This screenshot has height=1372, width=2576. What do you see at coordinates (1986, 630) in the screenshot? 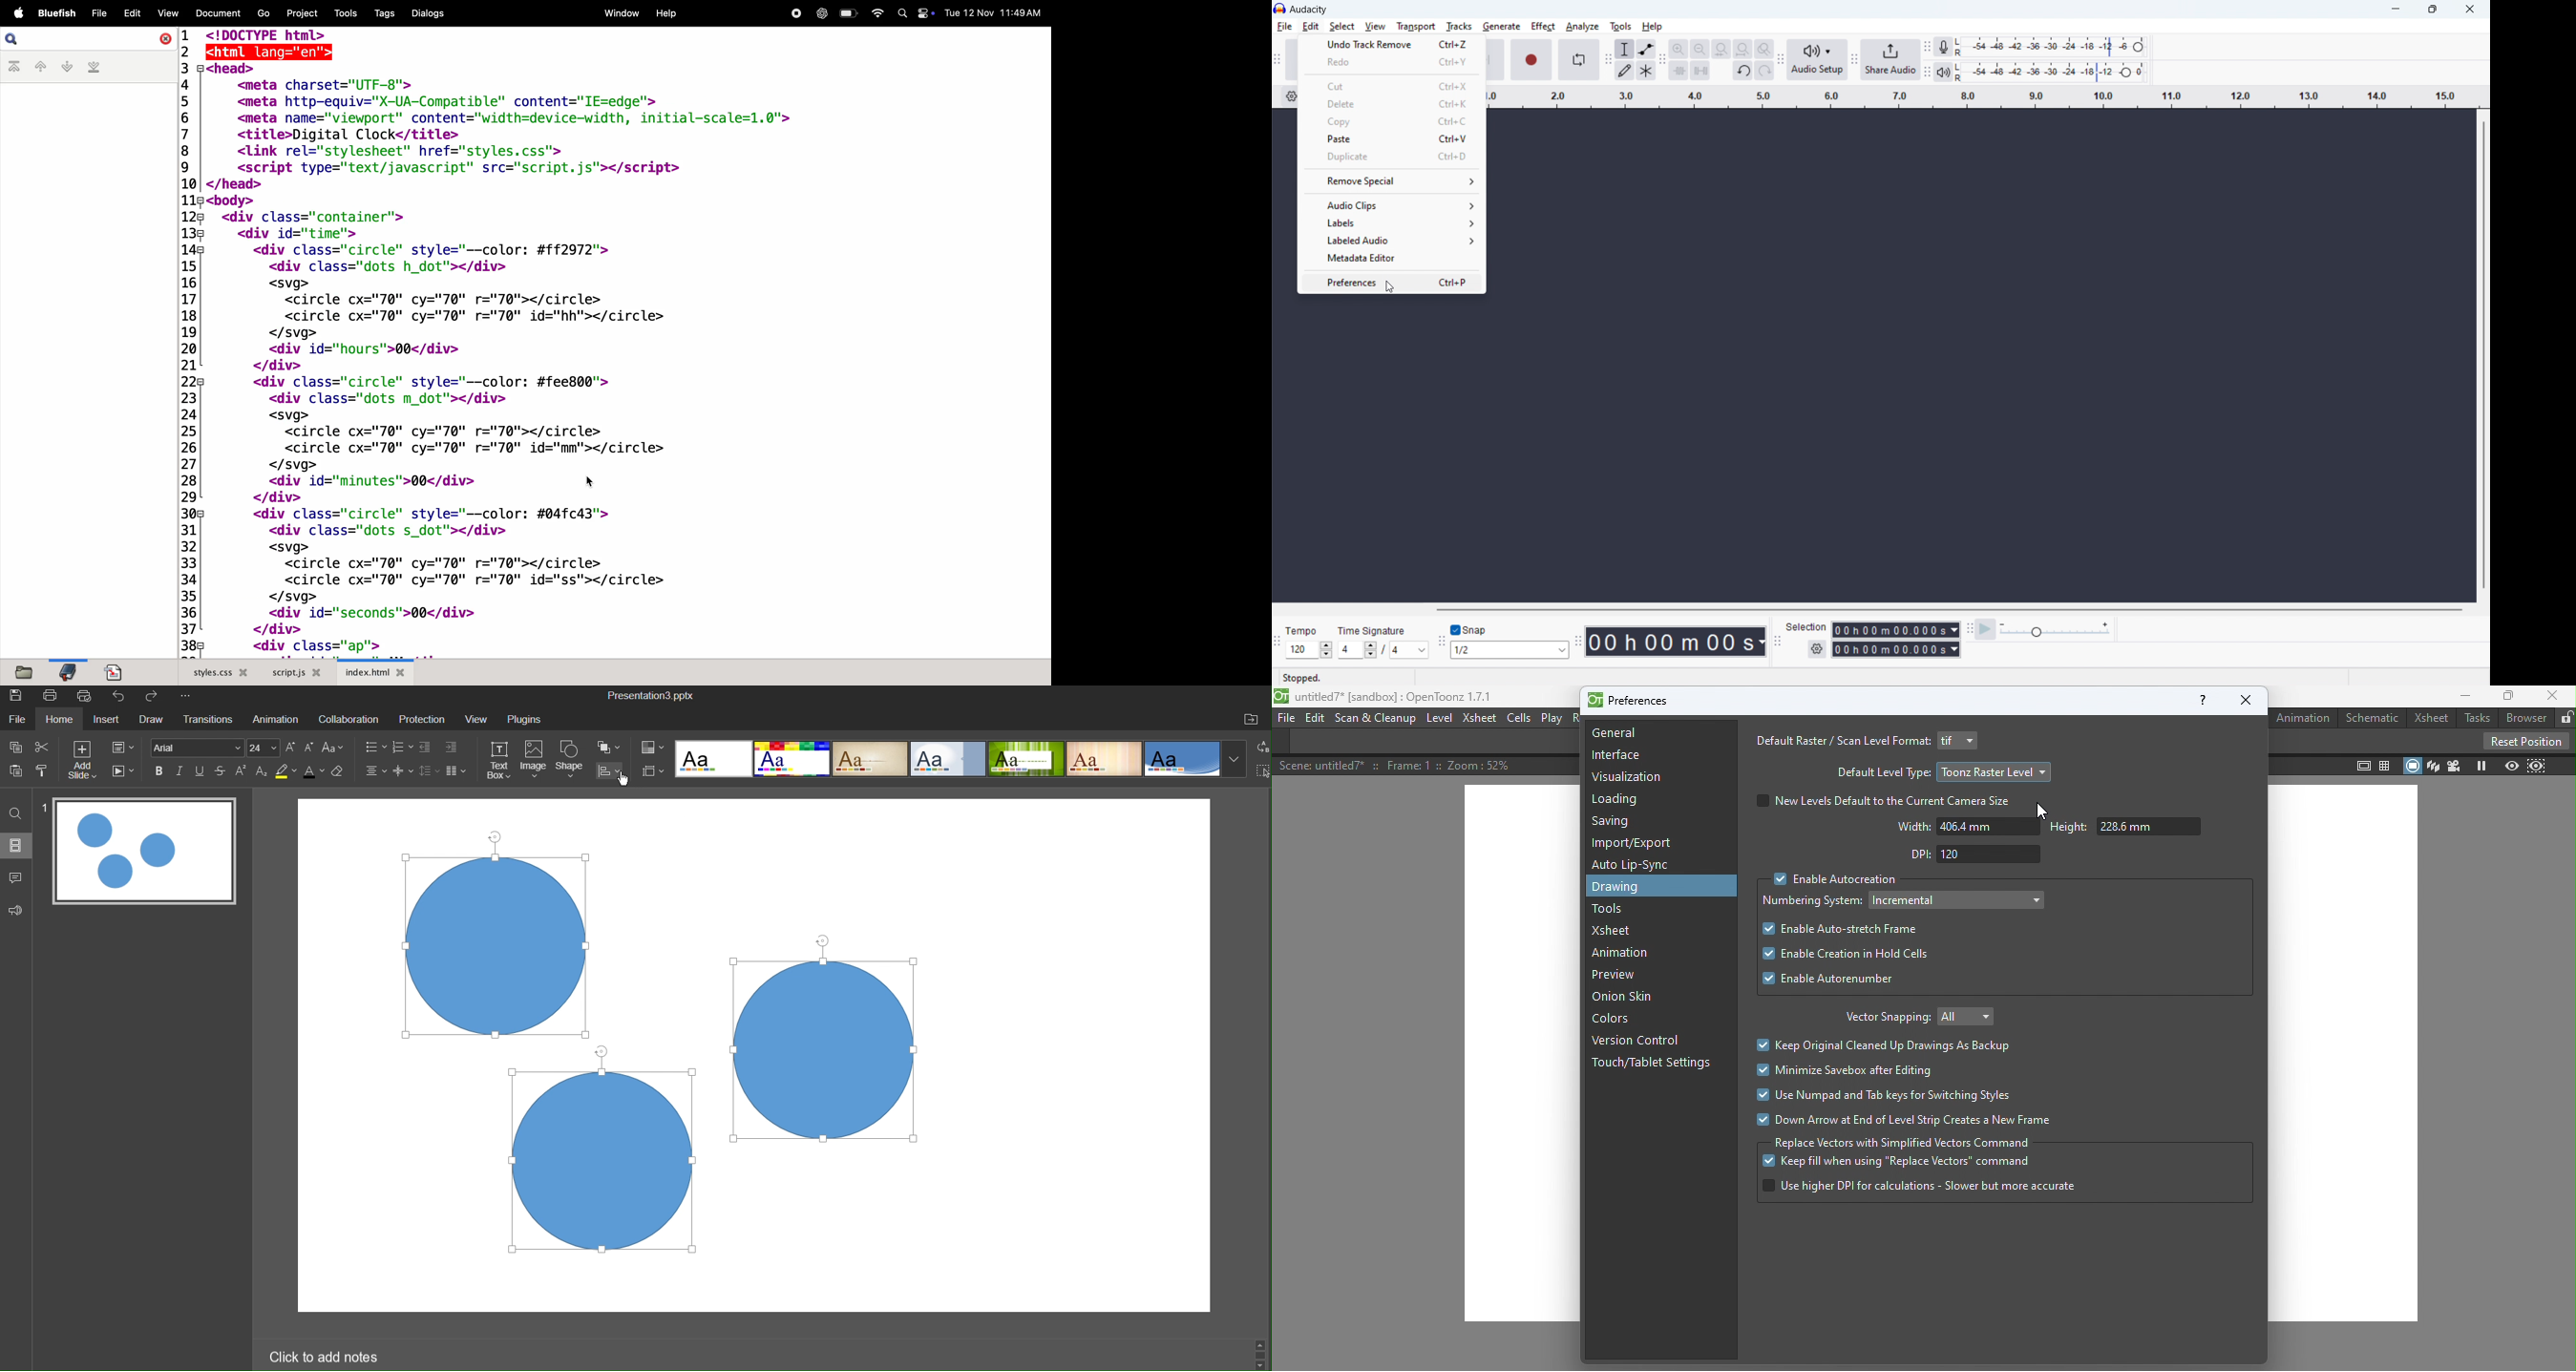
I see `play at speed` at bounding box center [1986, 630].